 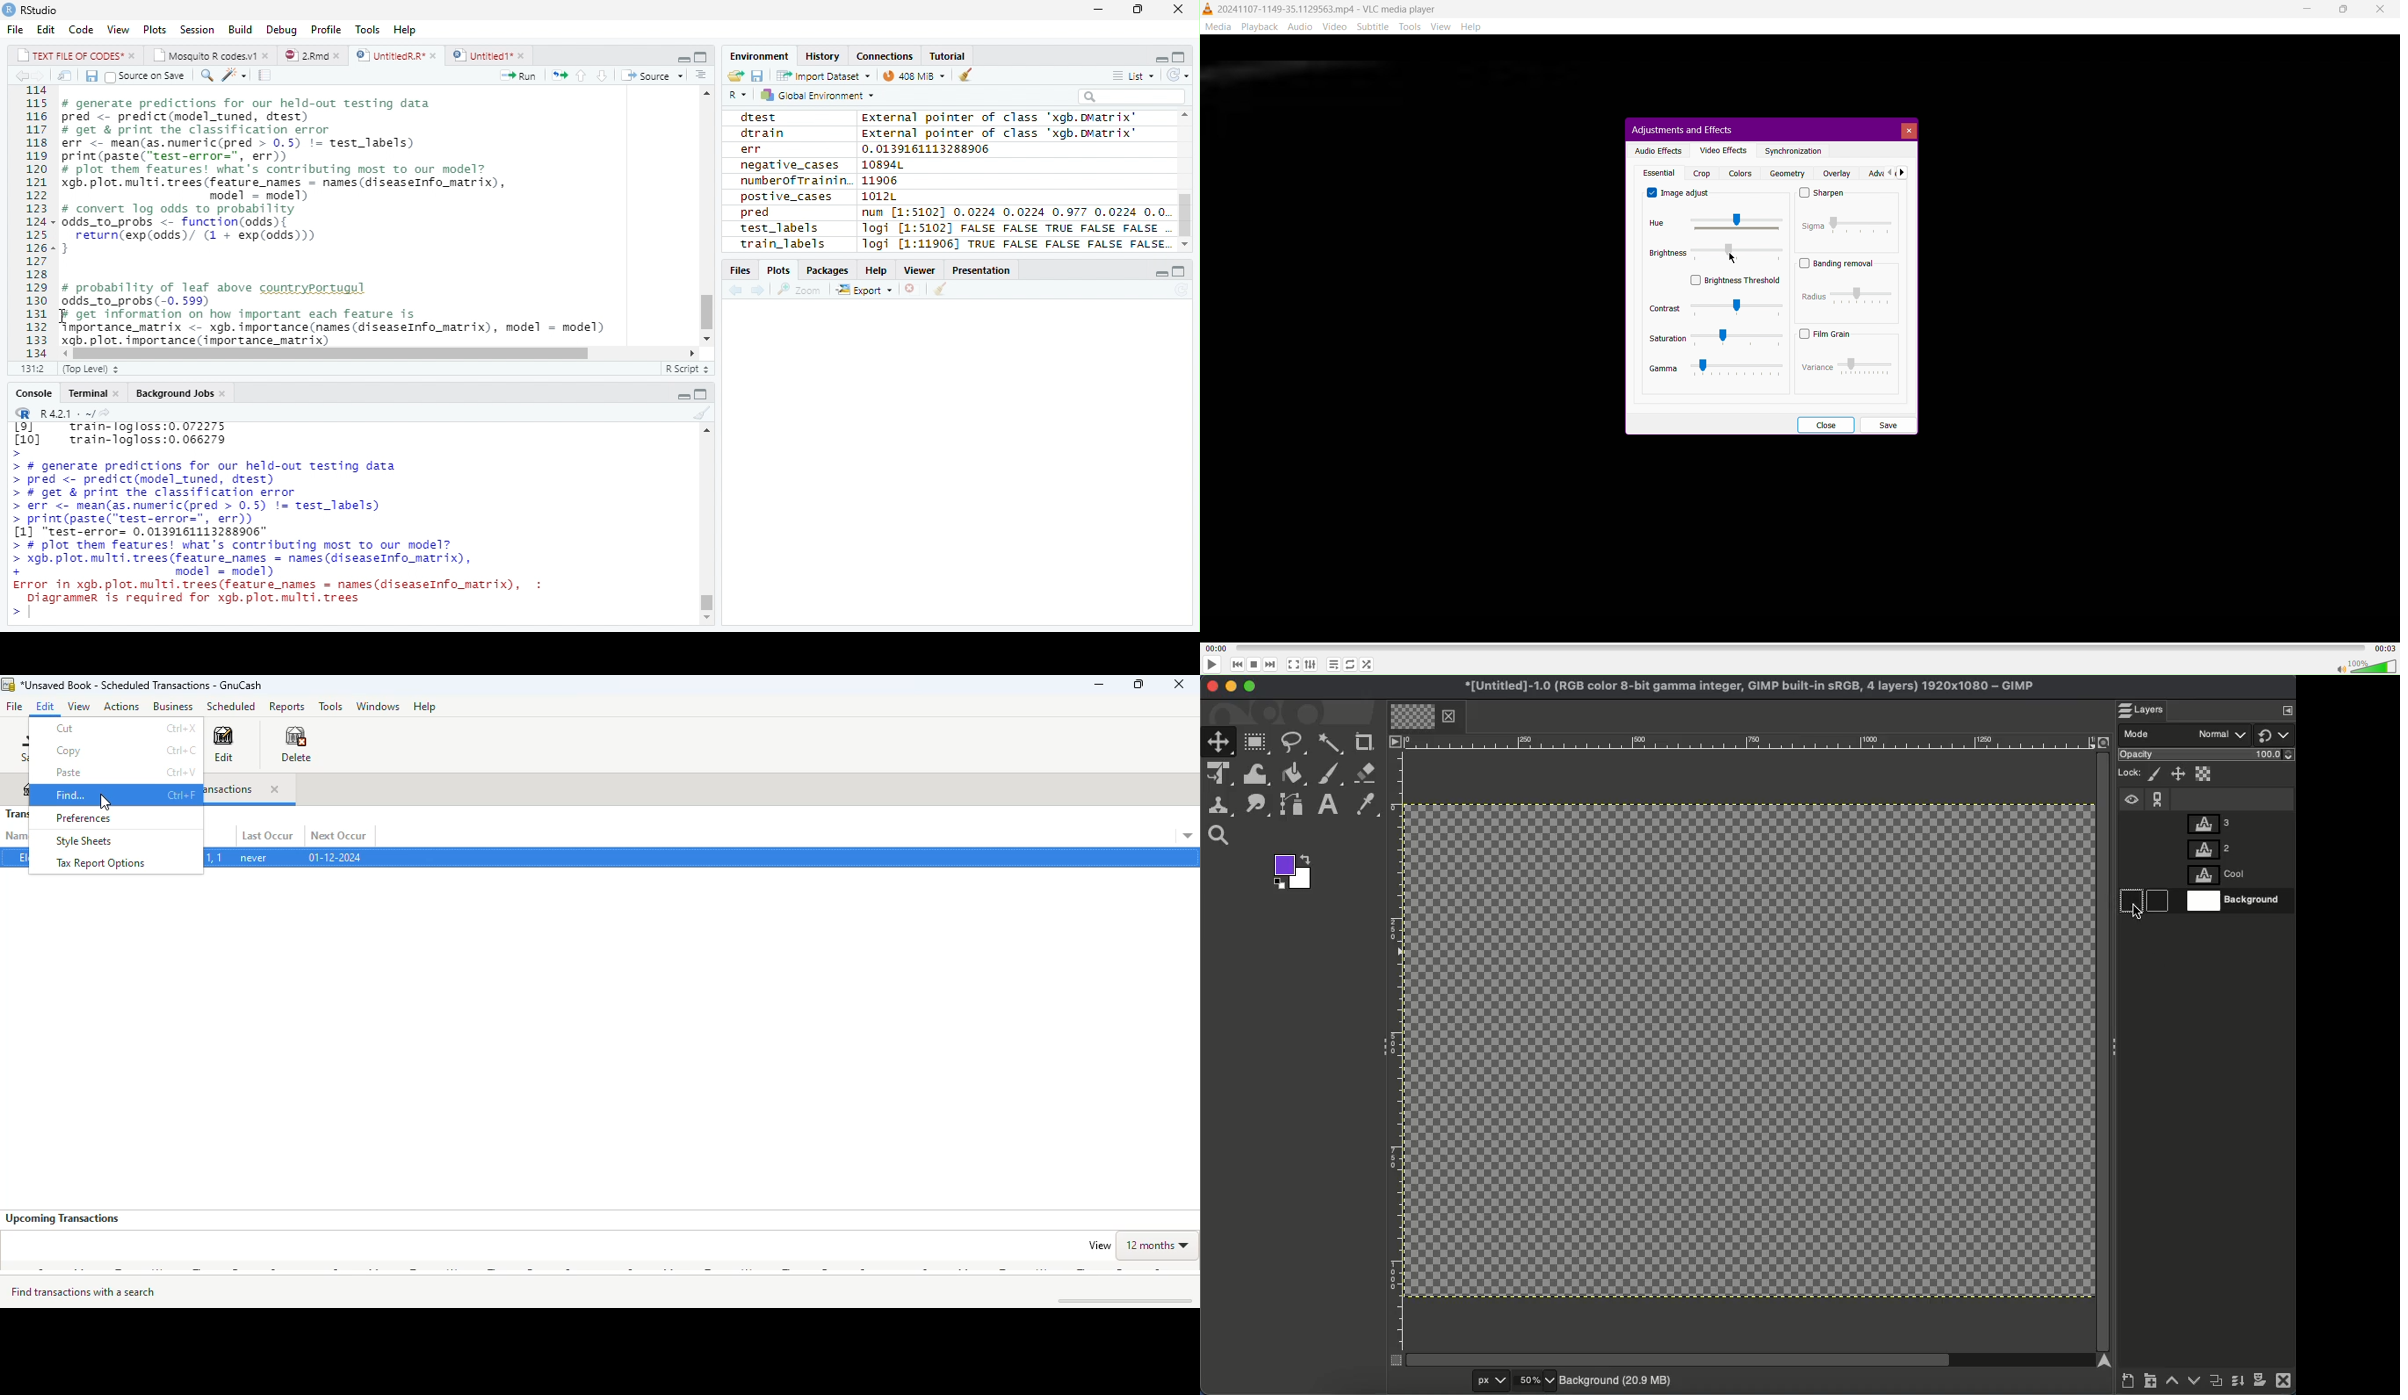 I want to click on Environment, so click(x=755, y=55).